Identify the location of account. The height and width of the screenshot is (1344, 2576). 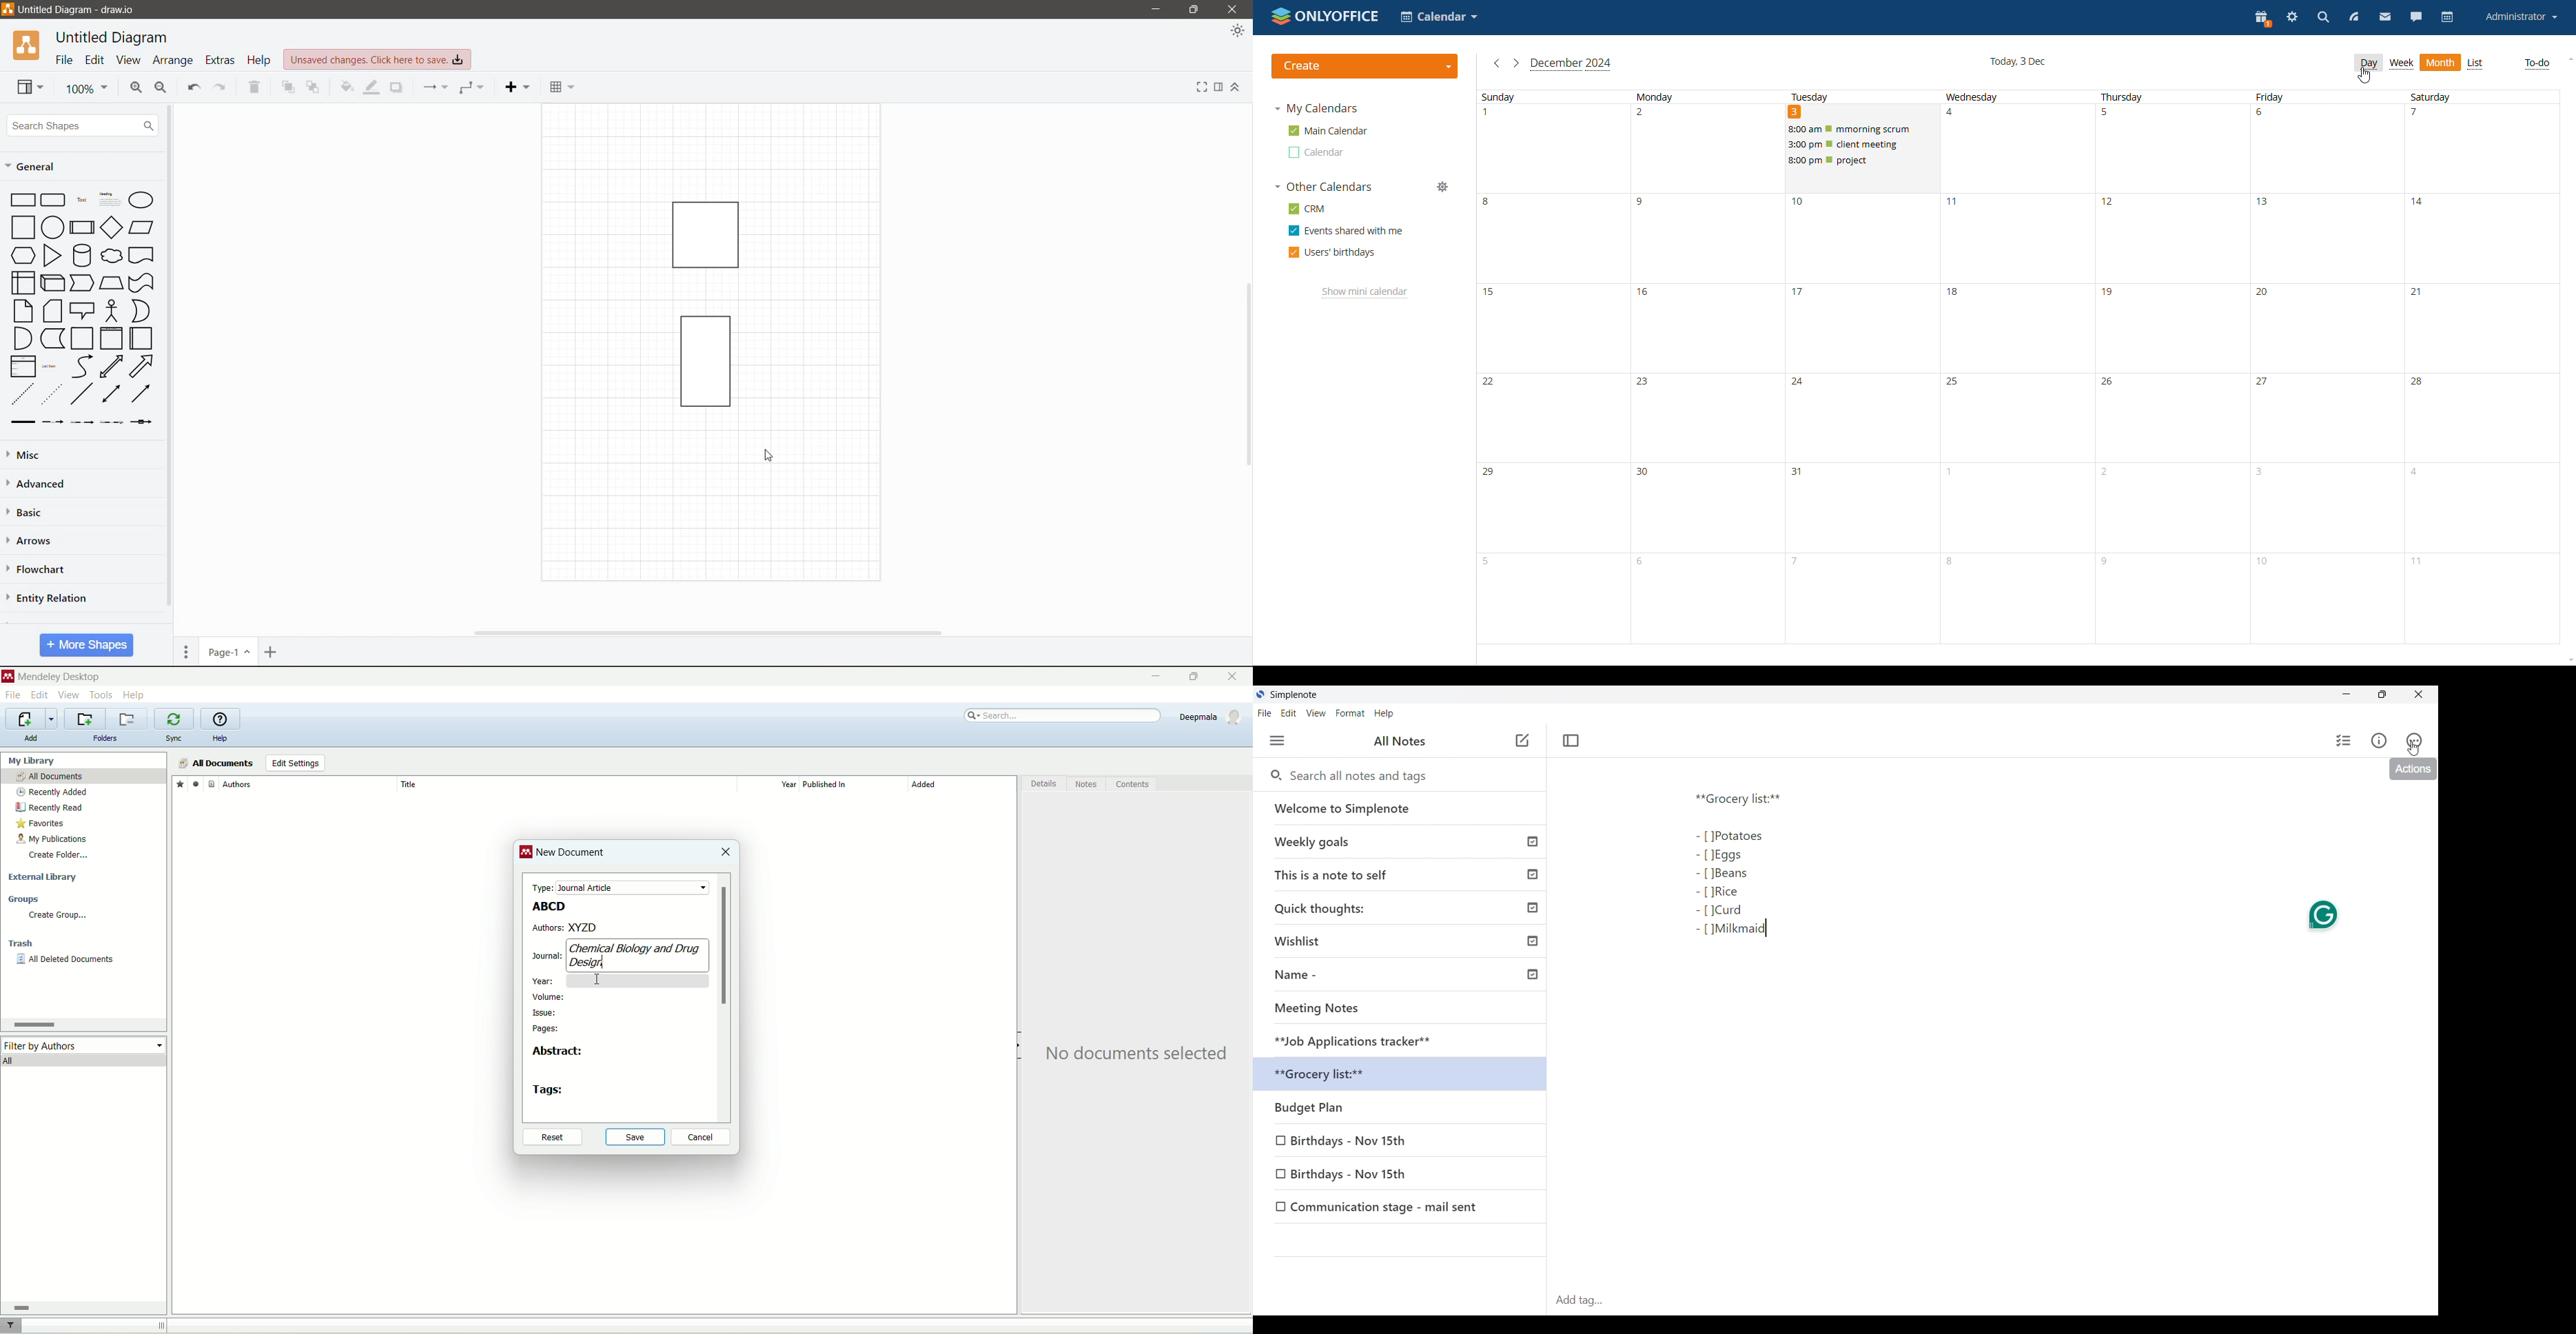
(1213, 717).